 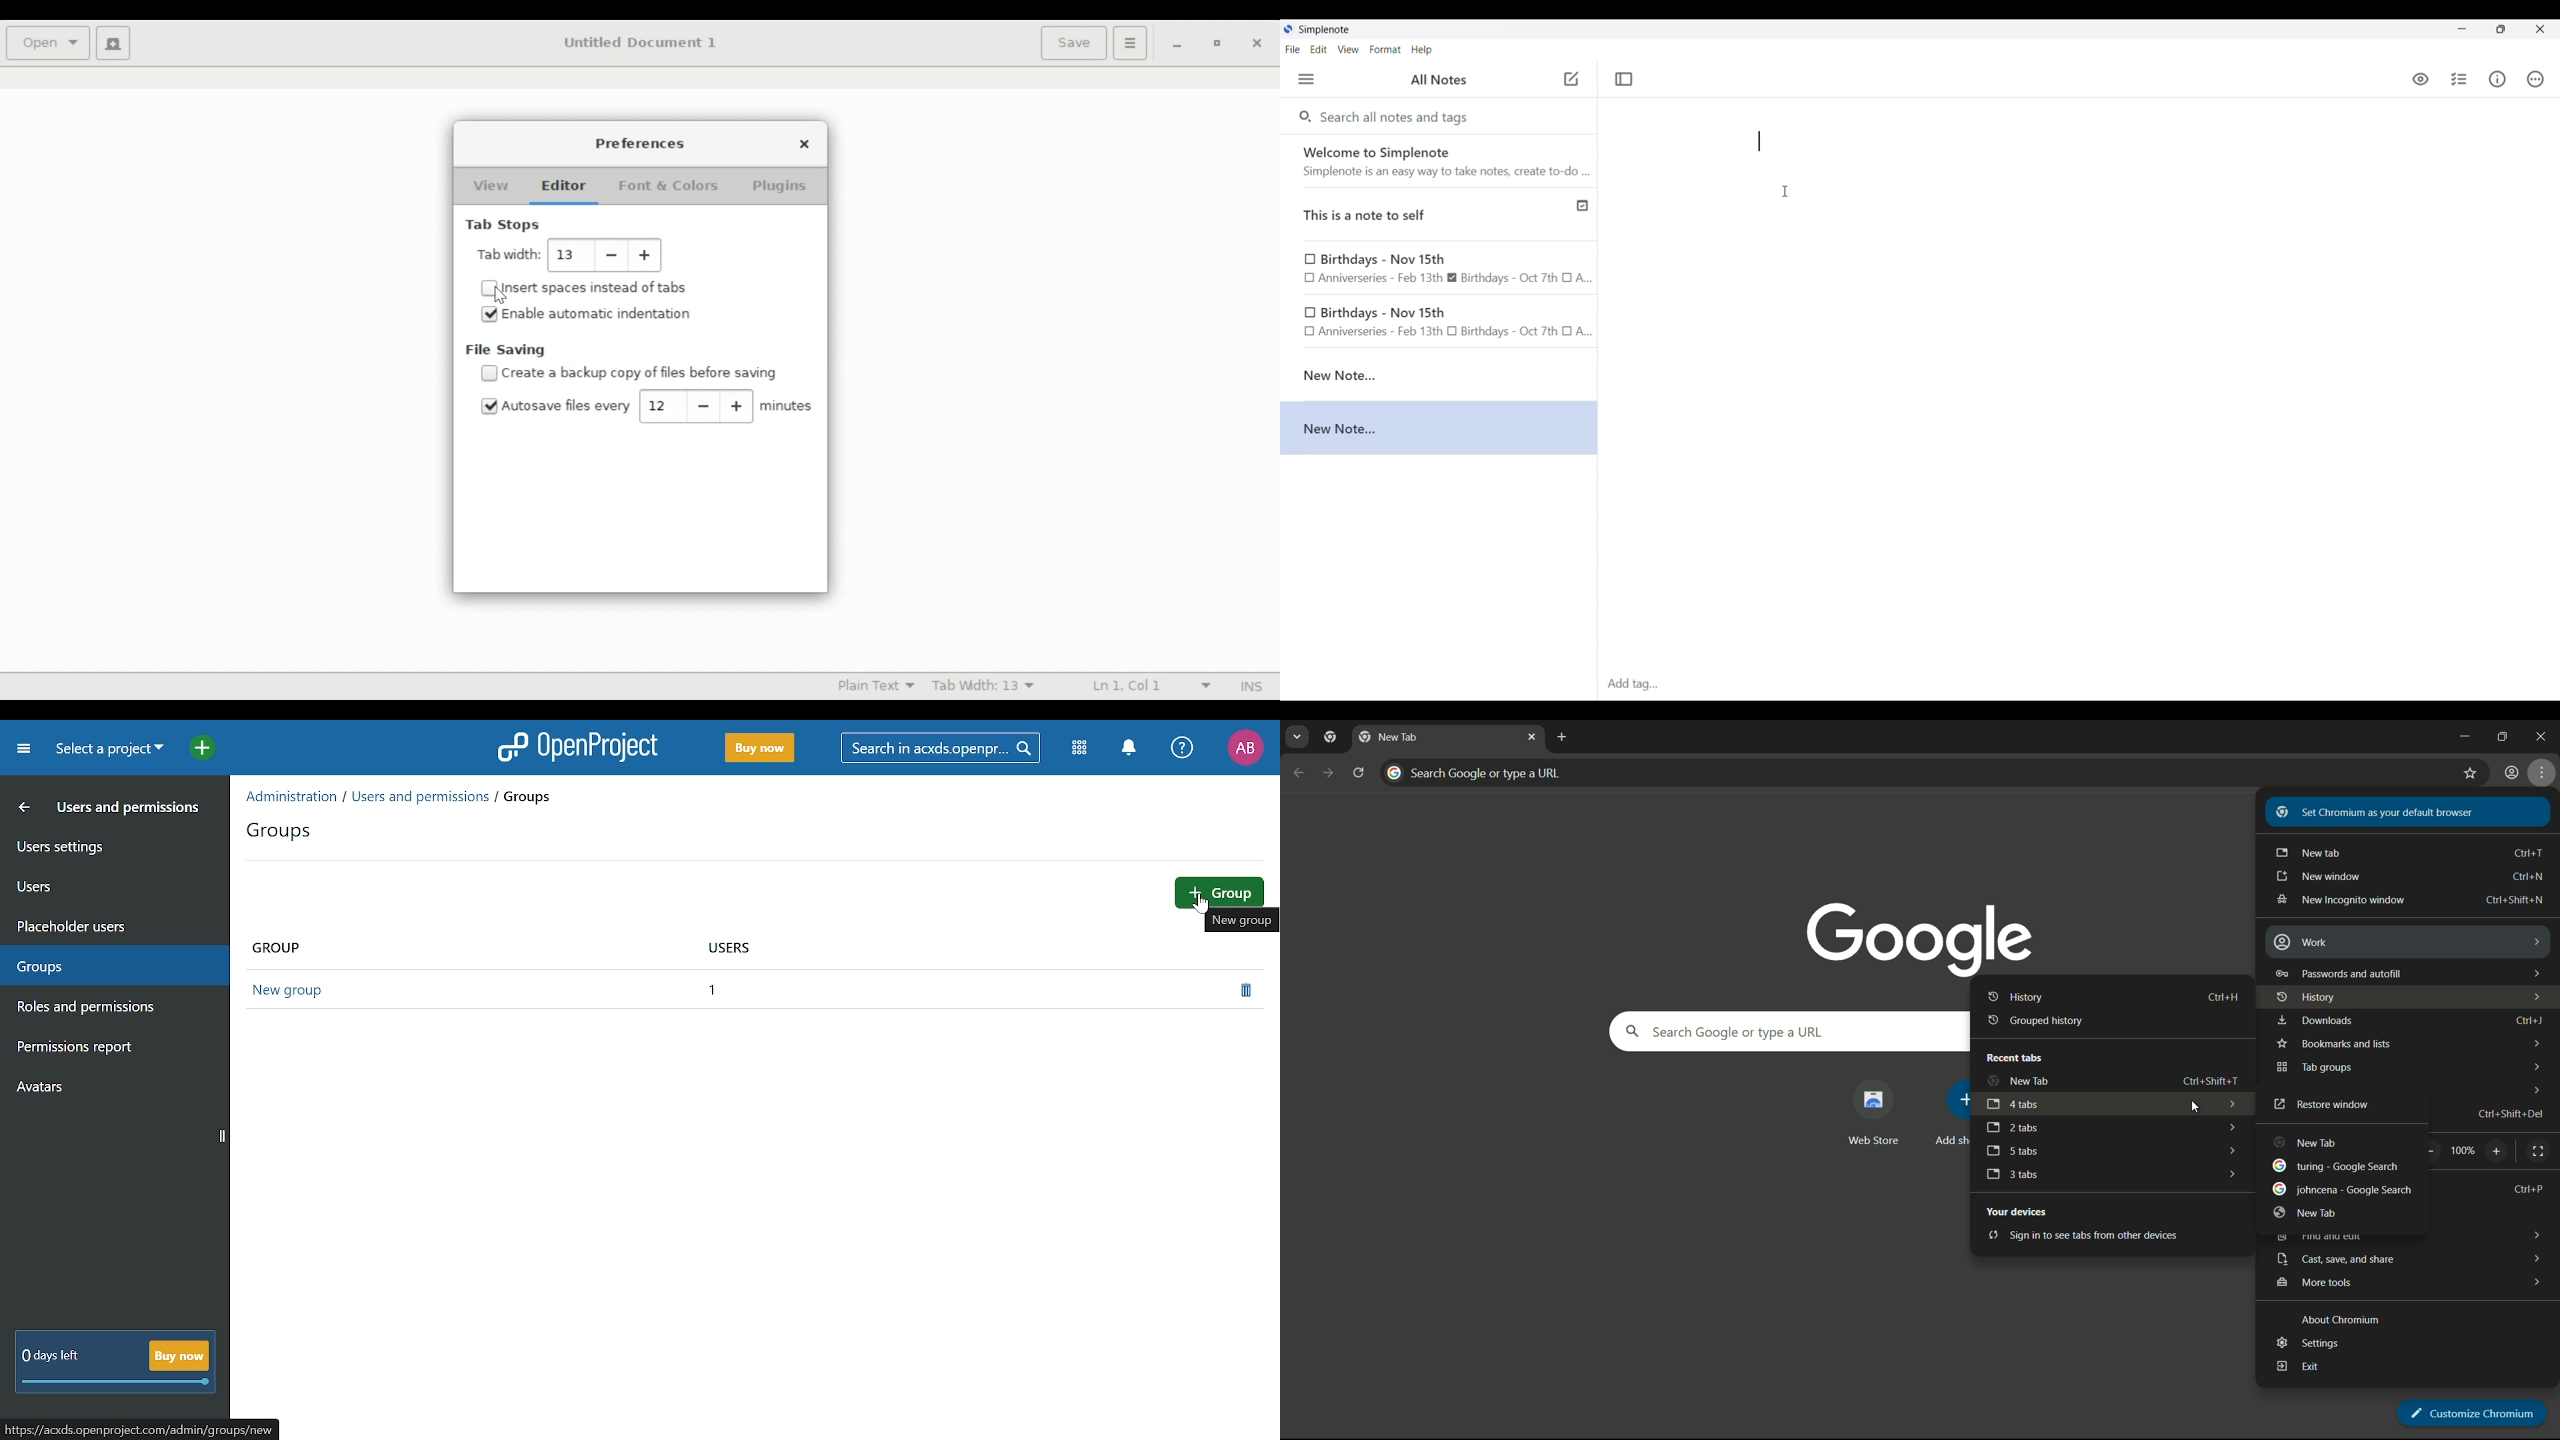 I want to click on 2 tabs, so click(x=2012, y=1128).